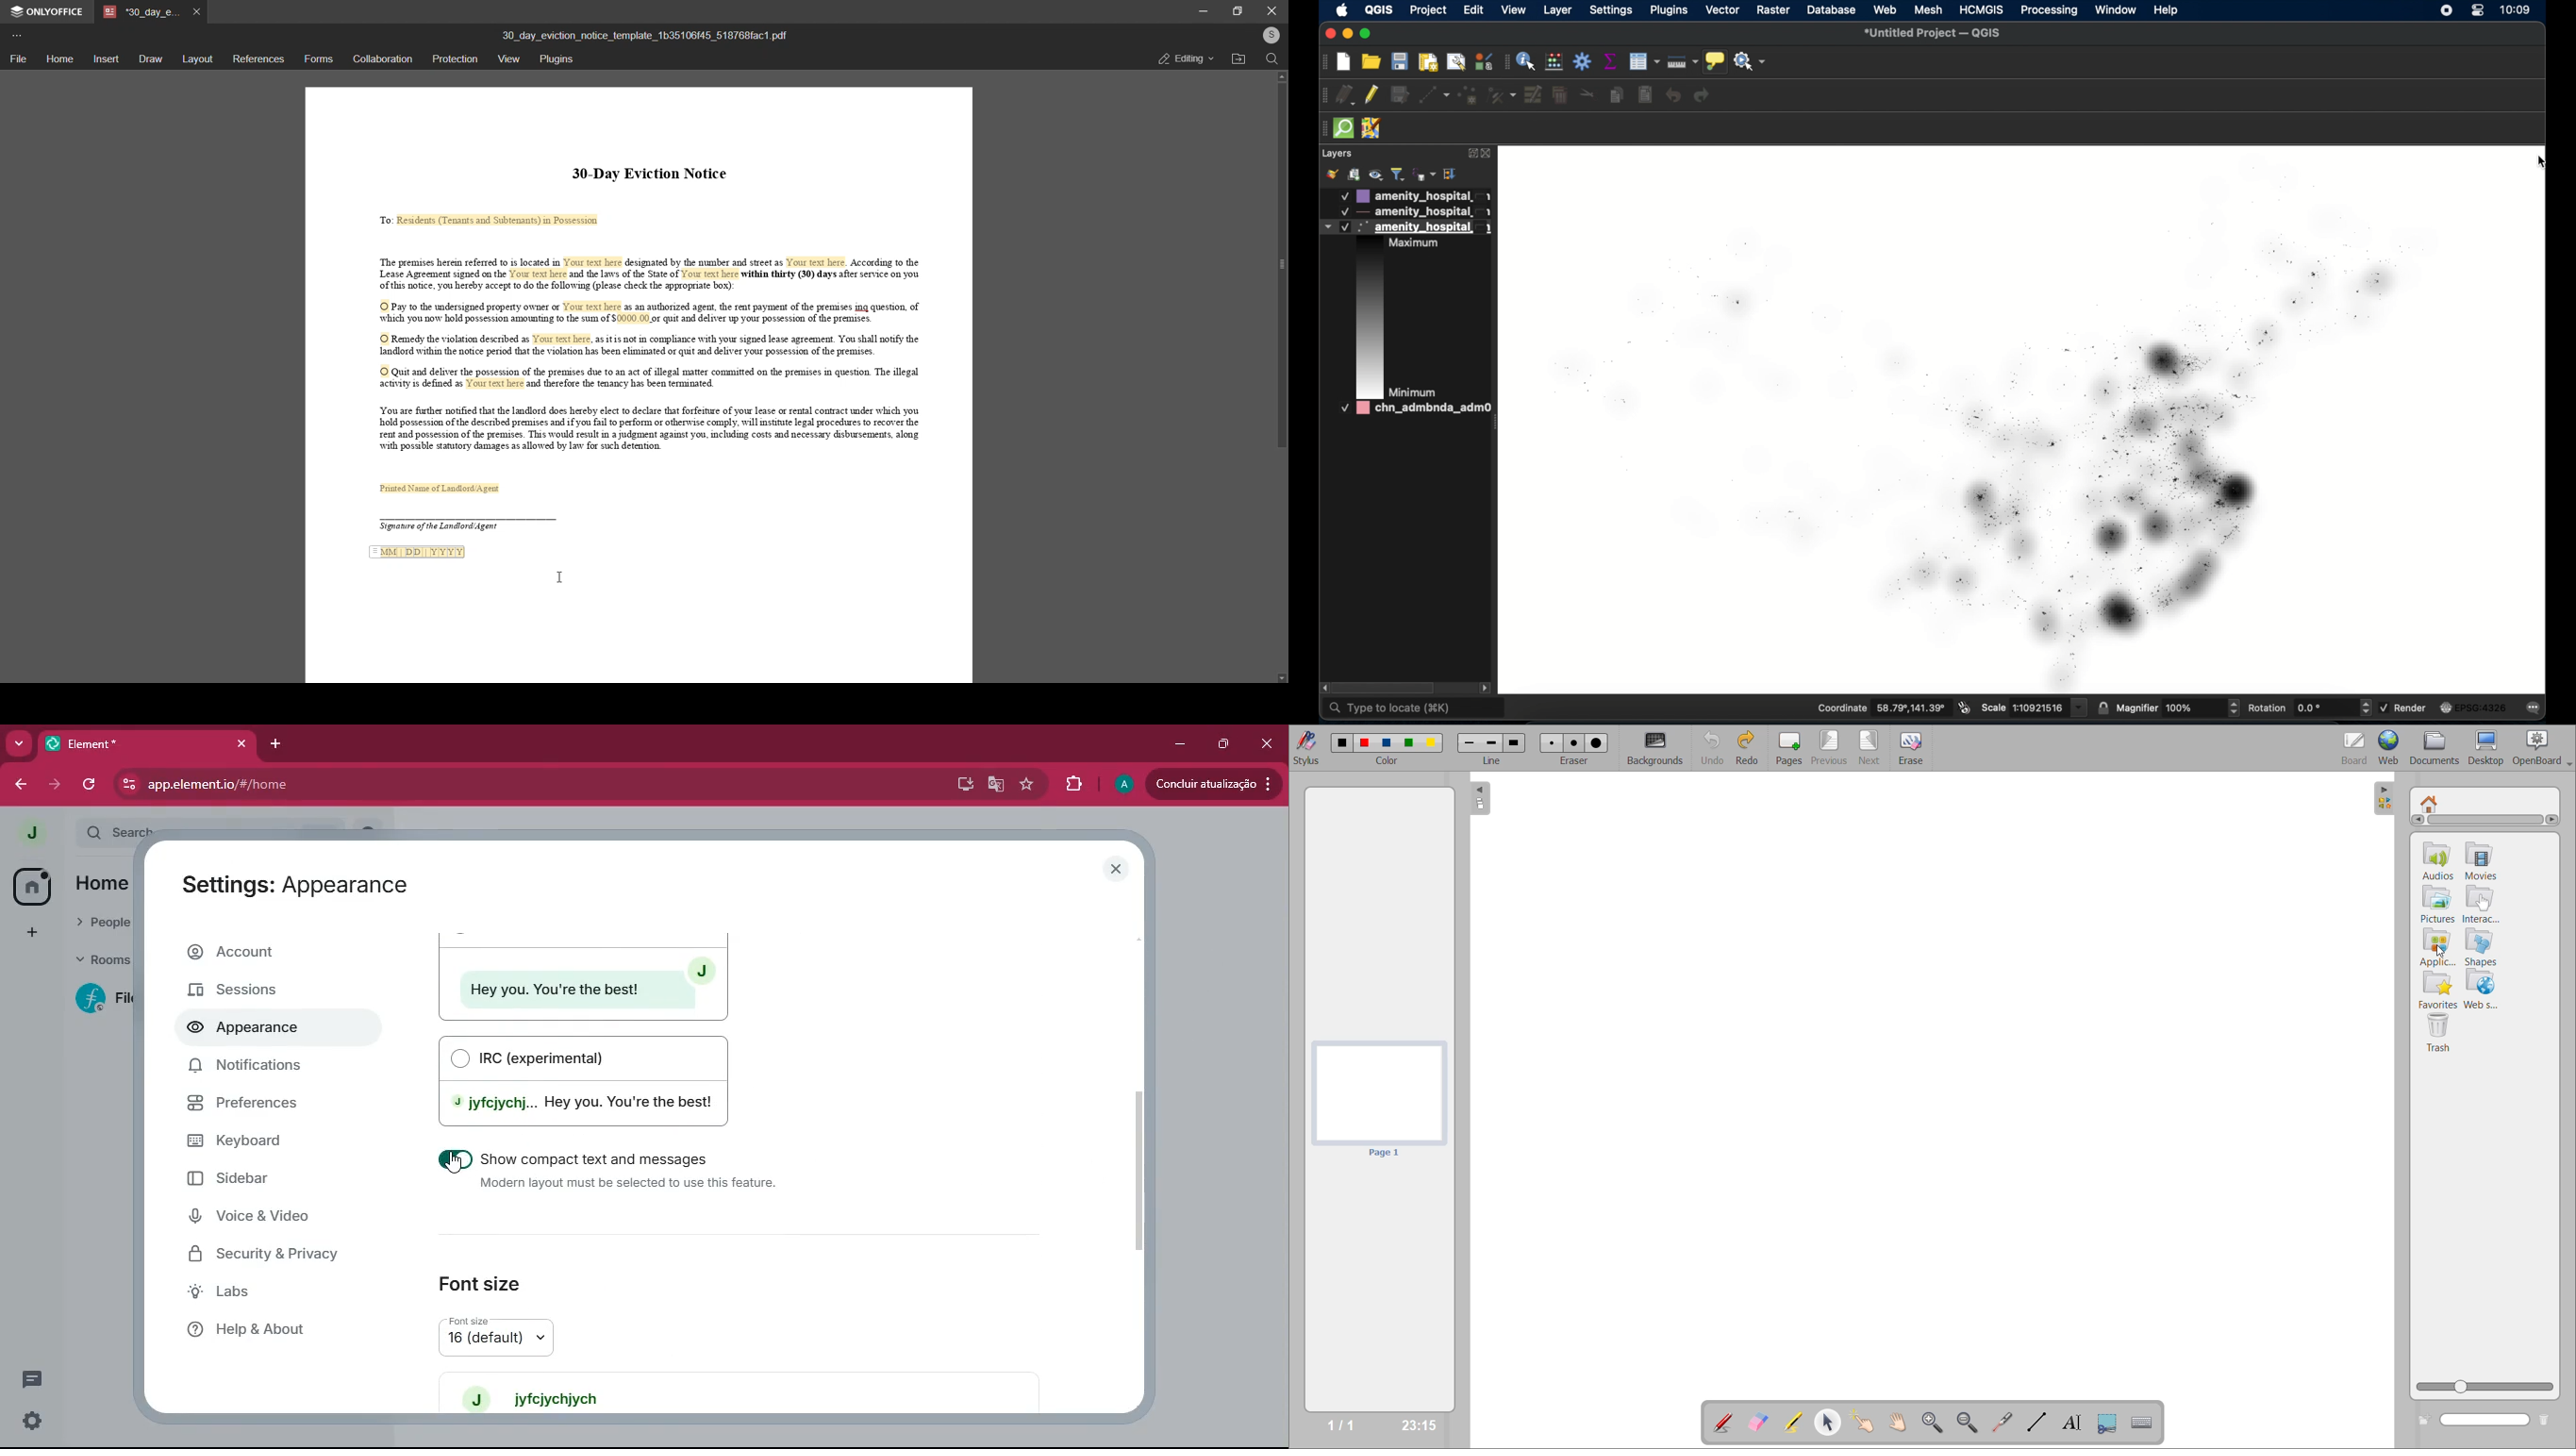 This screenshot has height=1456, width=2576. What do you see at coordinates (1916, 748) in the screenshot?
I see `erase` at bounding box center [1916, 748].